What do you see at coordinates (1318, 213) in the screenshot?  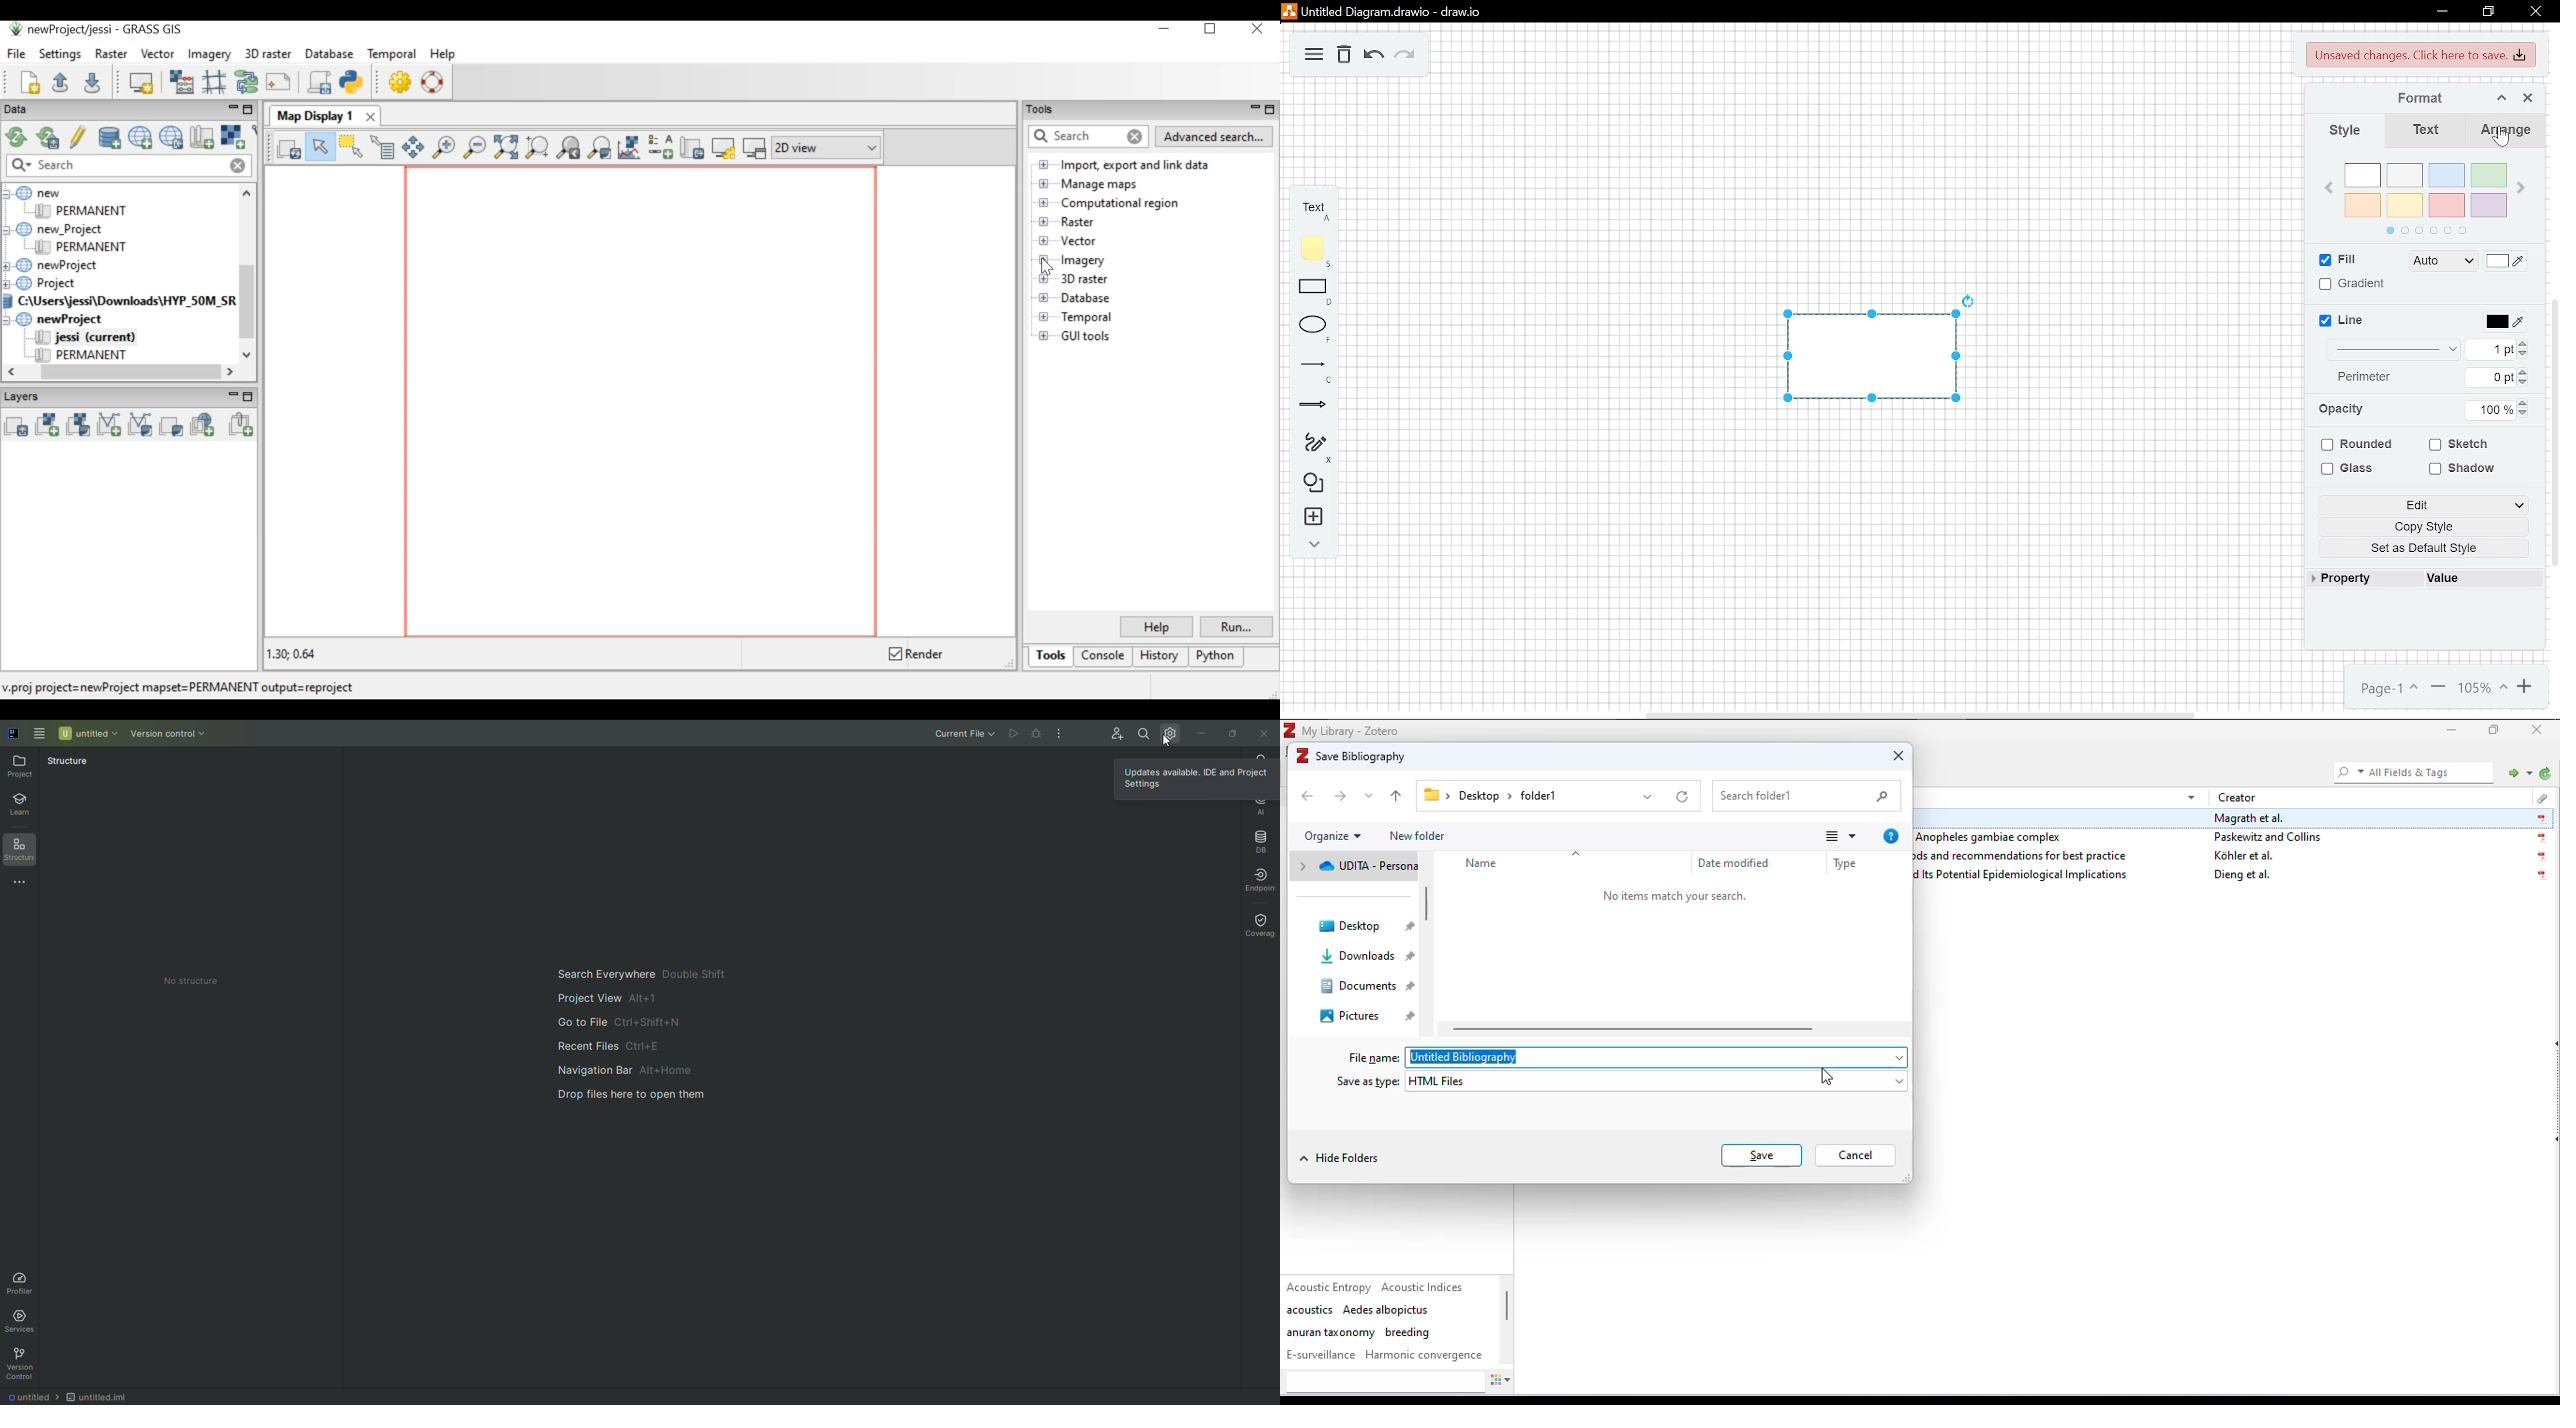 I see `text` at bounding box center [1318, 213].